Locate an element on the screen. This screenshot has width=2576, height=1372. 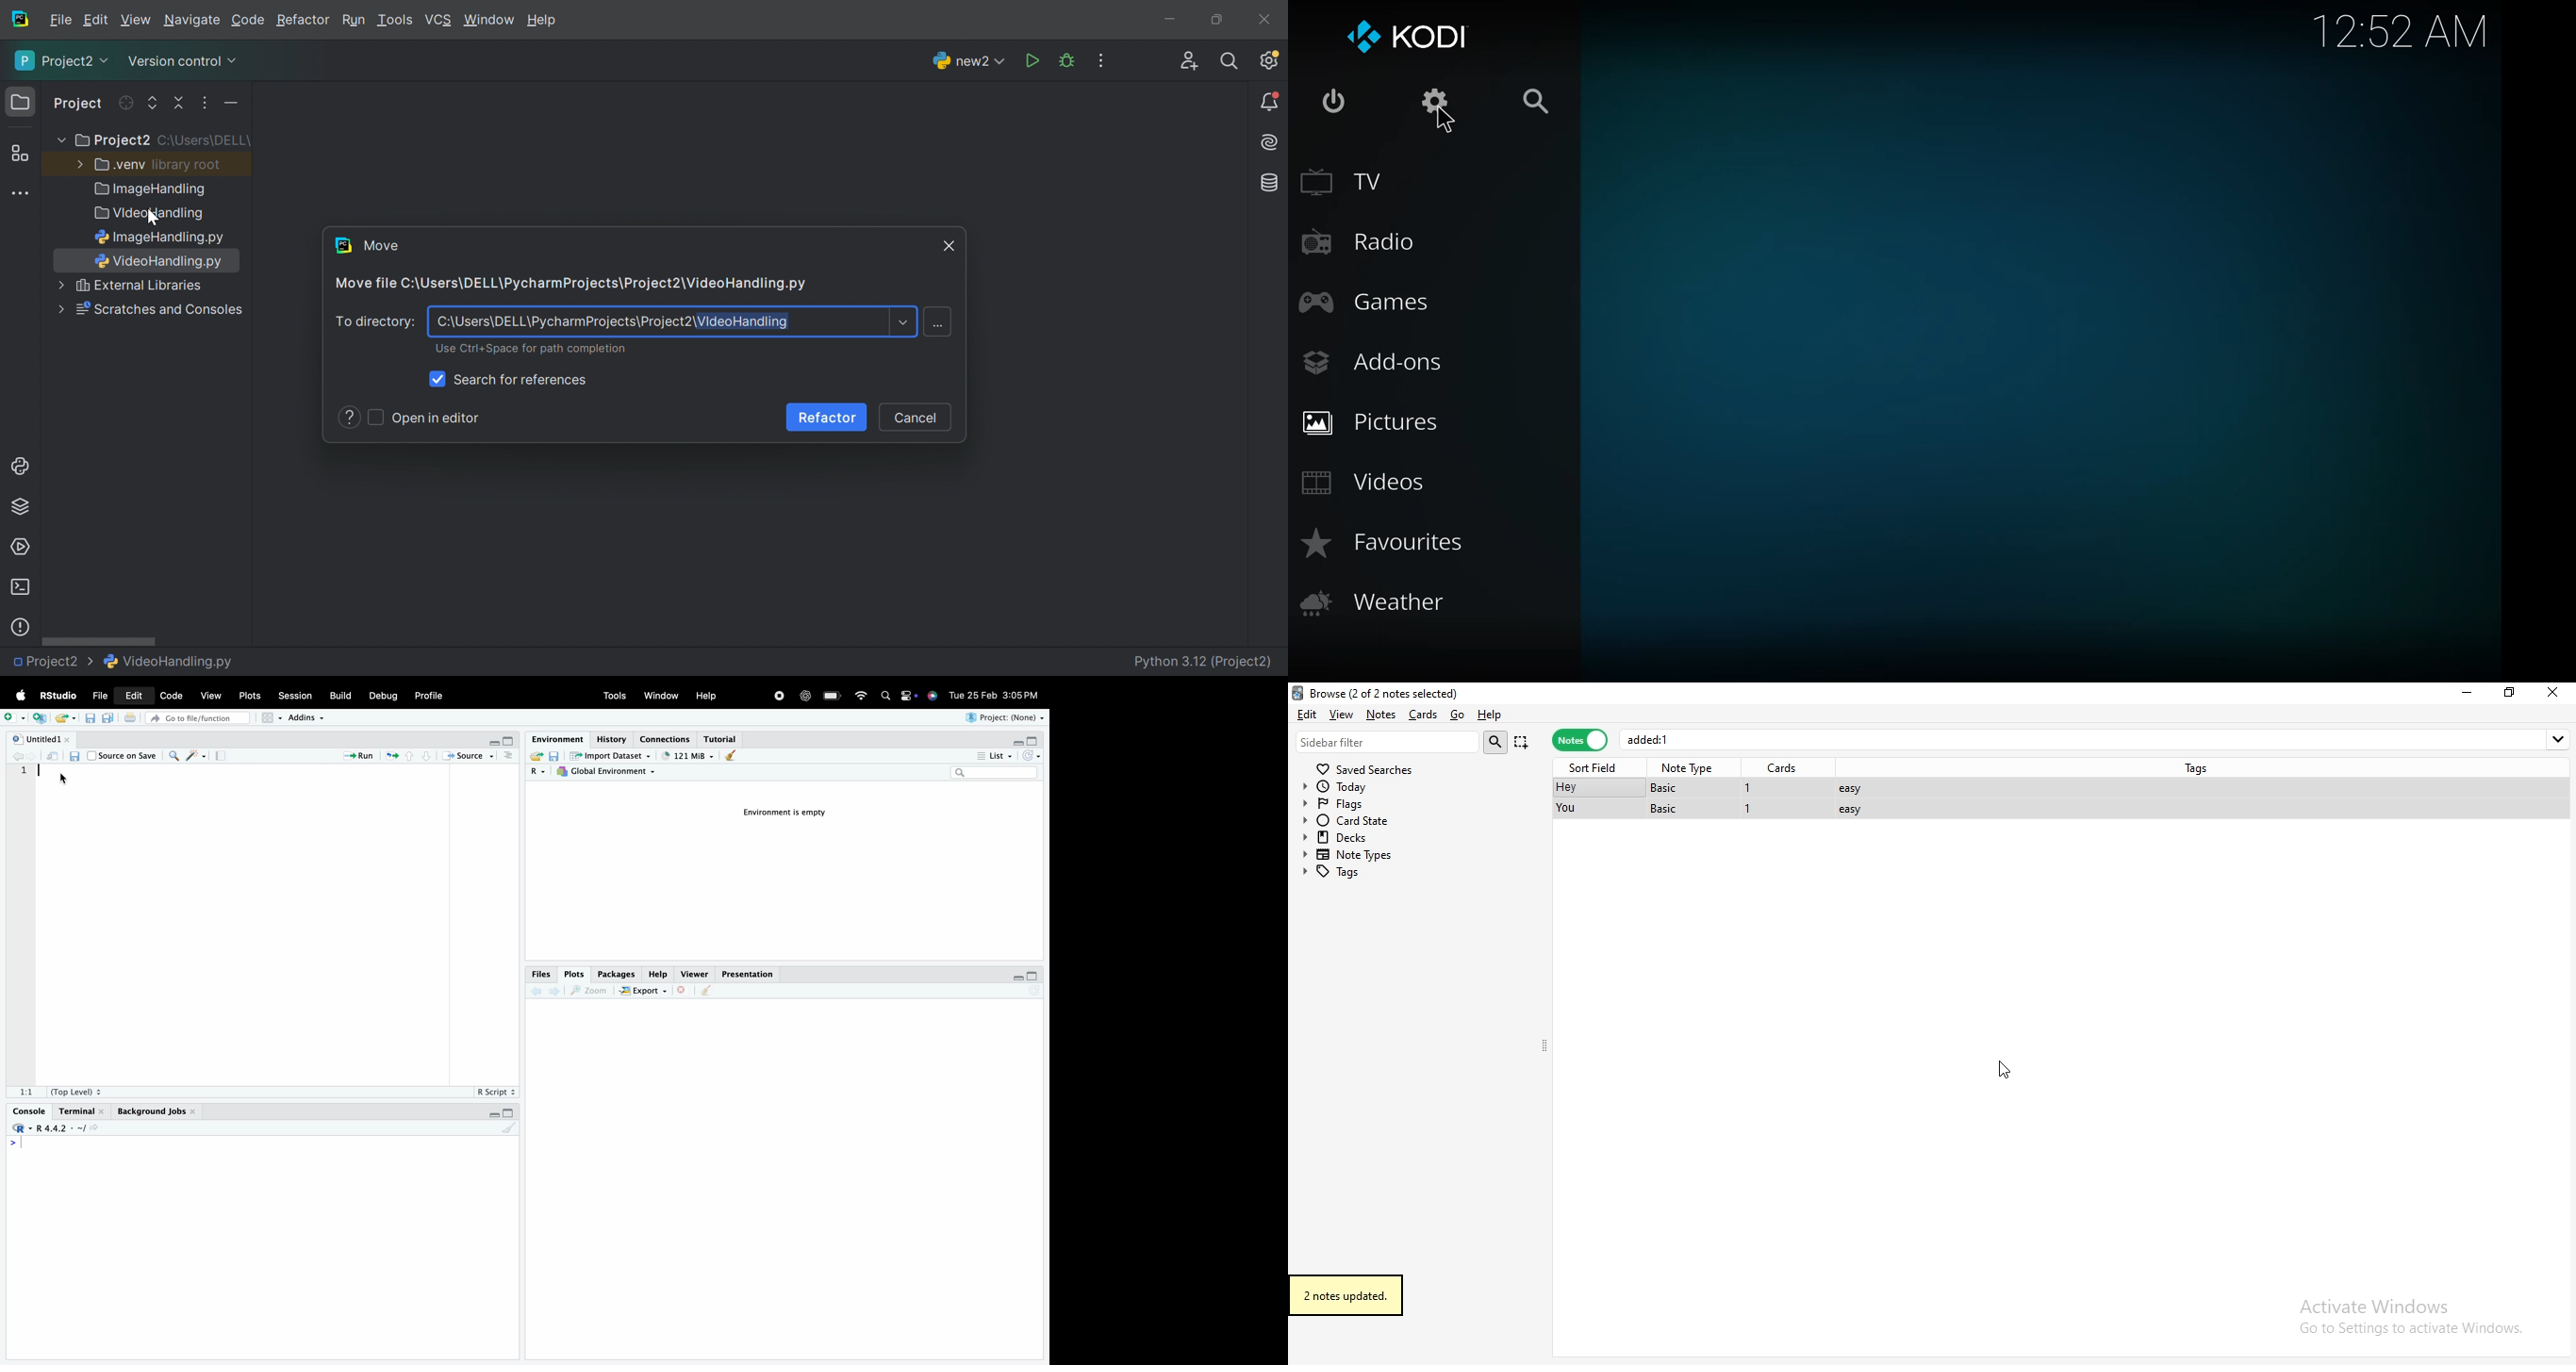
Source on Save is located at coordinates (122, 755).